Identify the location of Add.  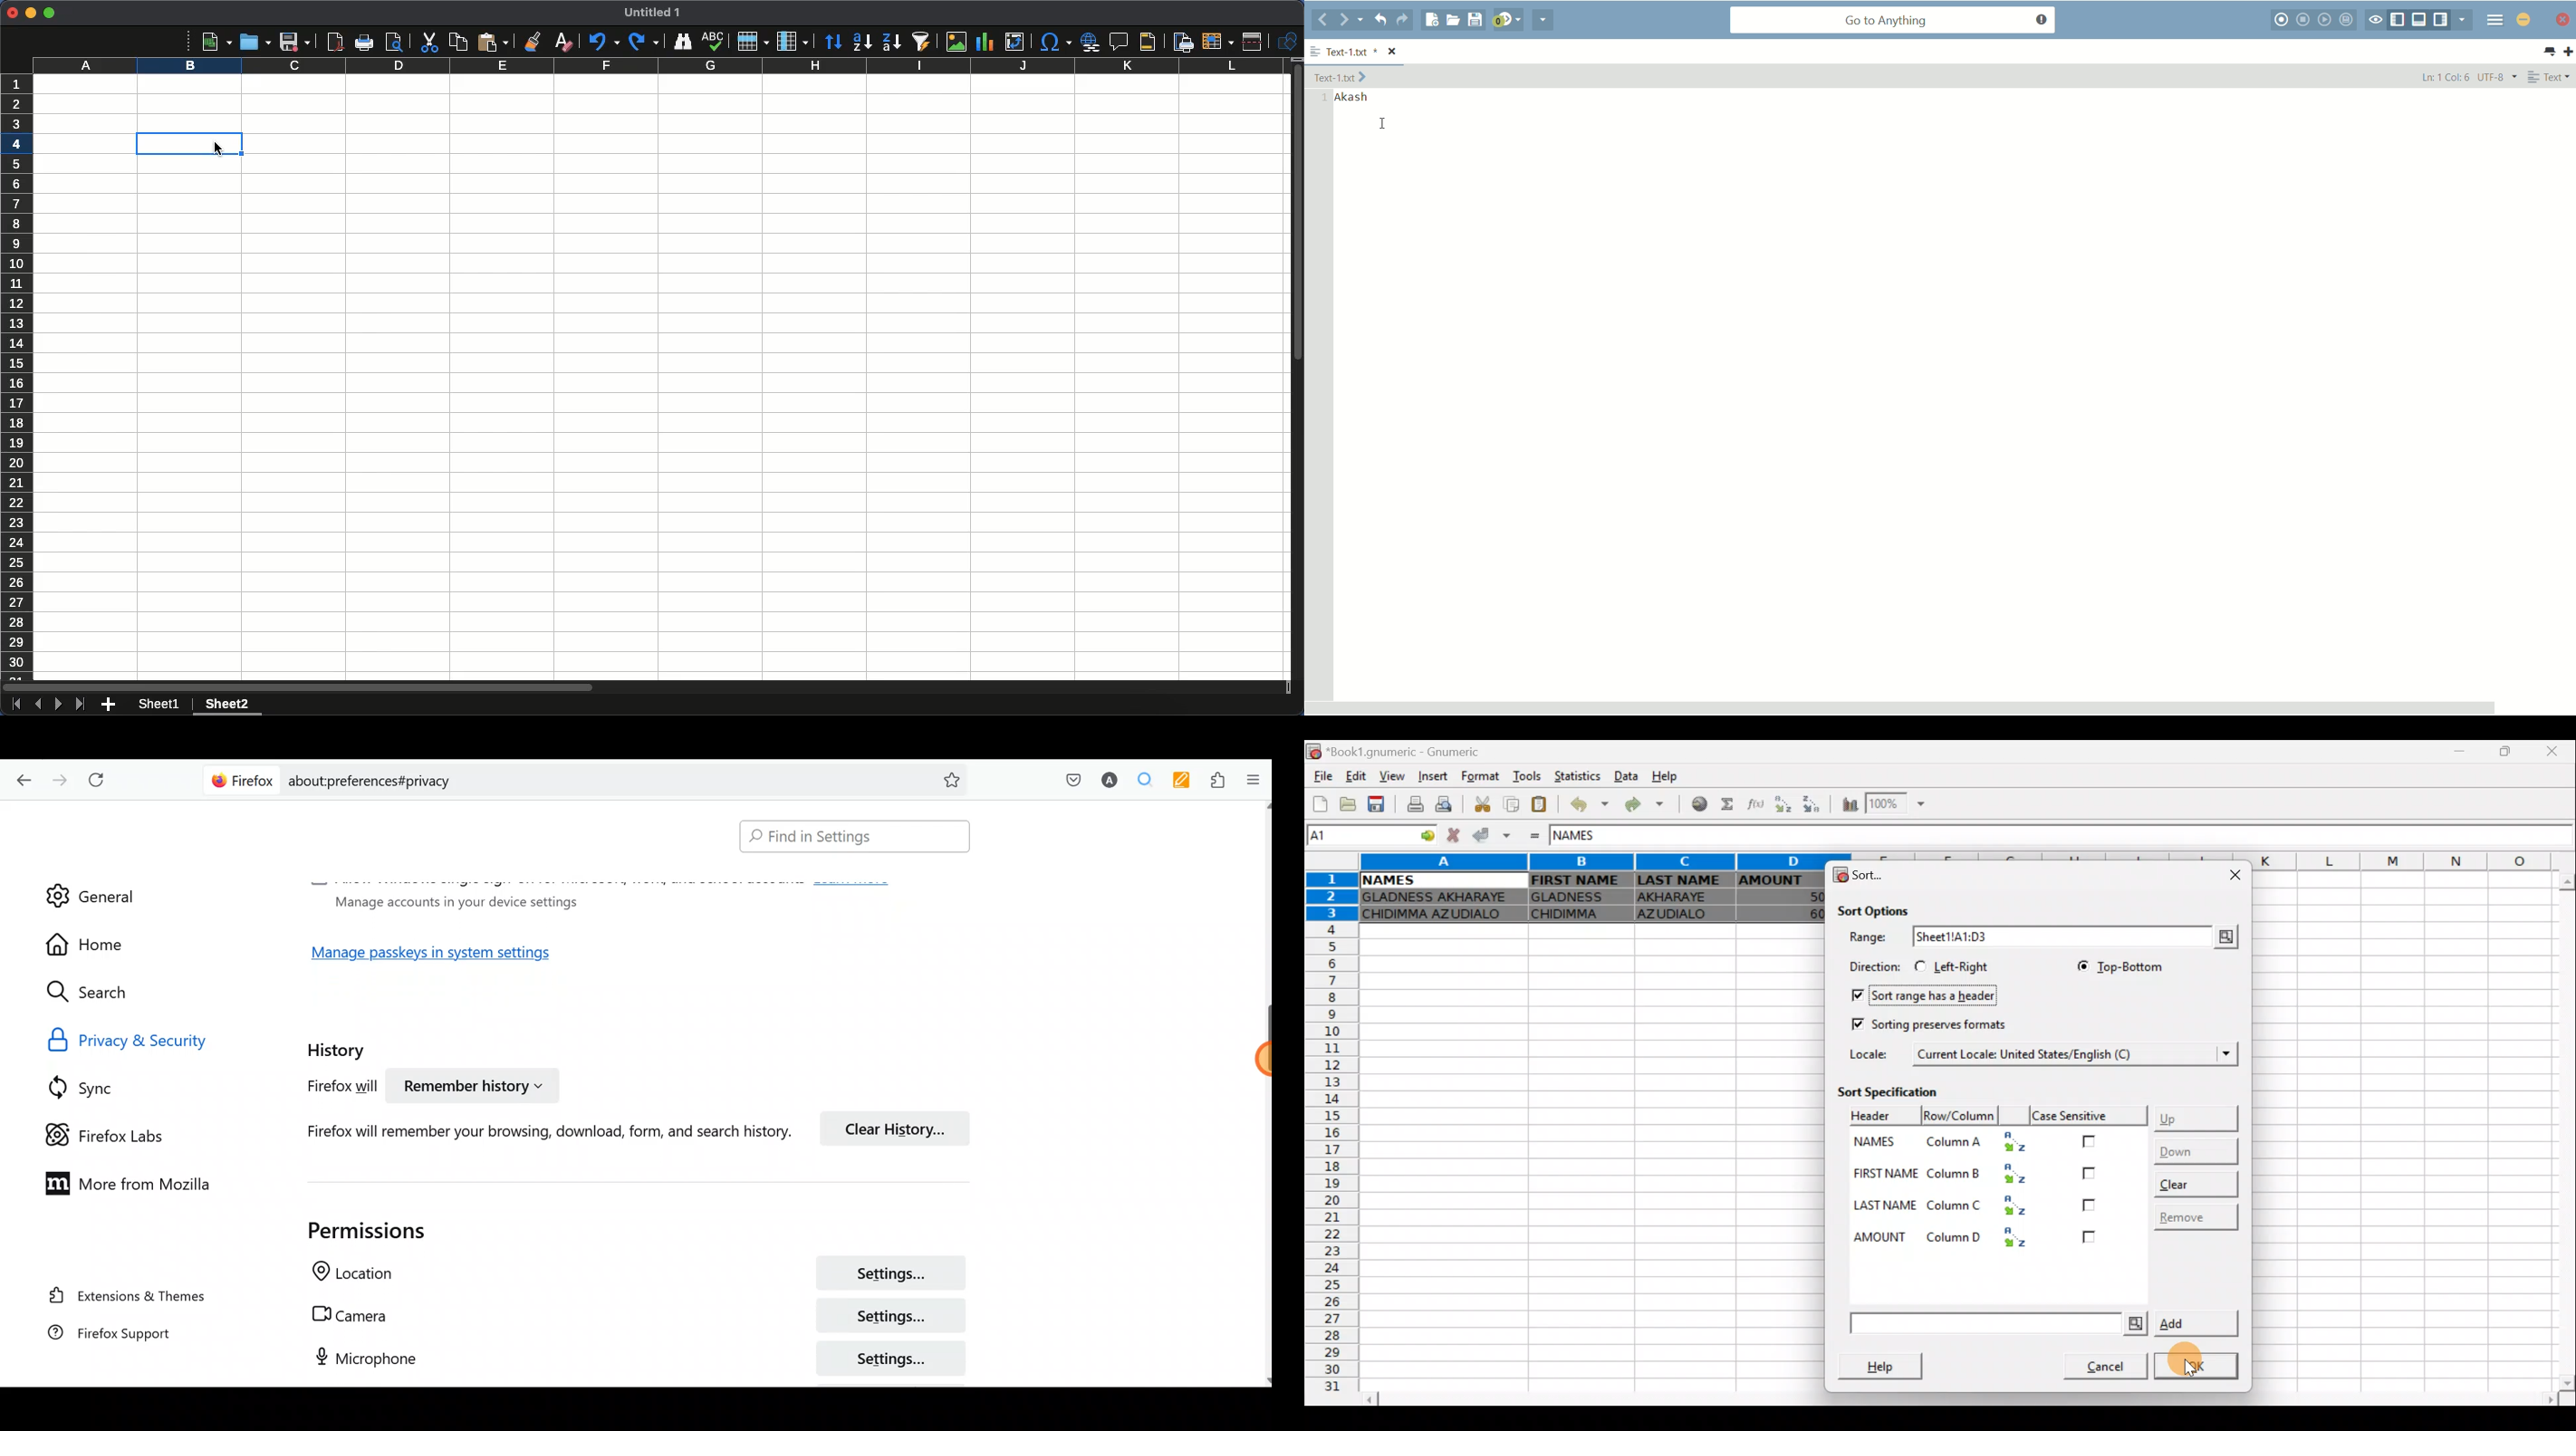
(2042, 1324).